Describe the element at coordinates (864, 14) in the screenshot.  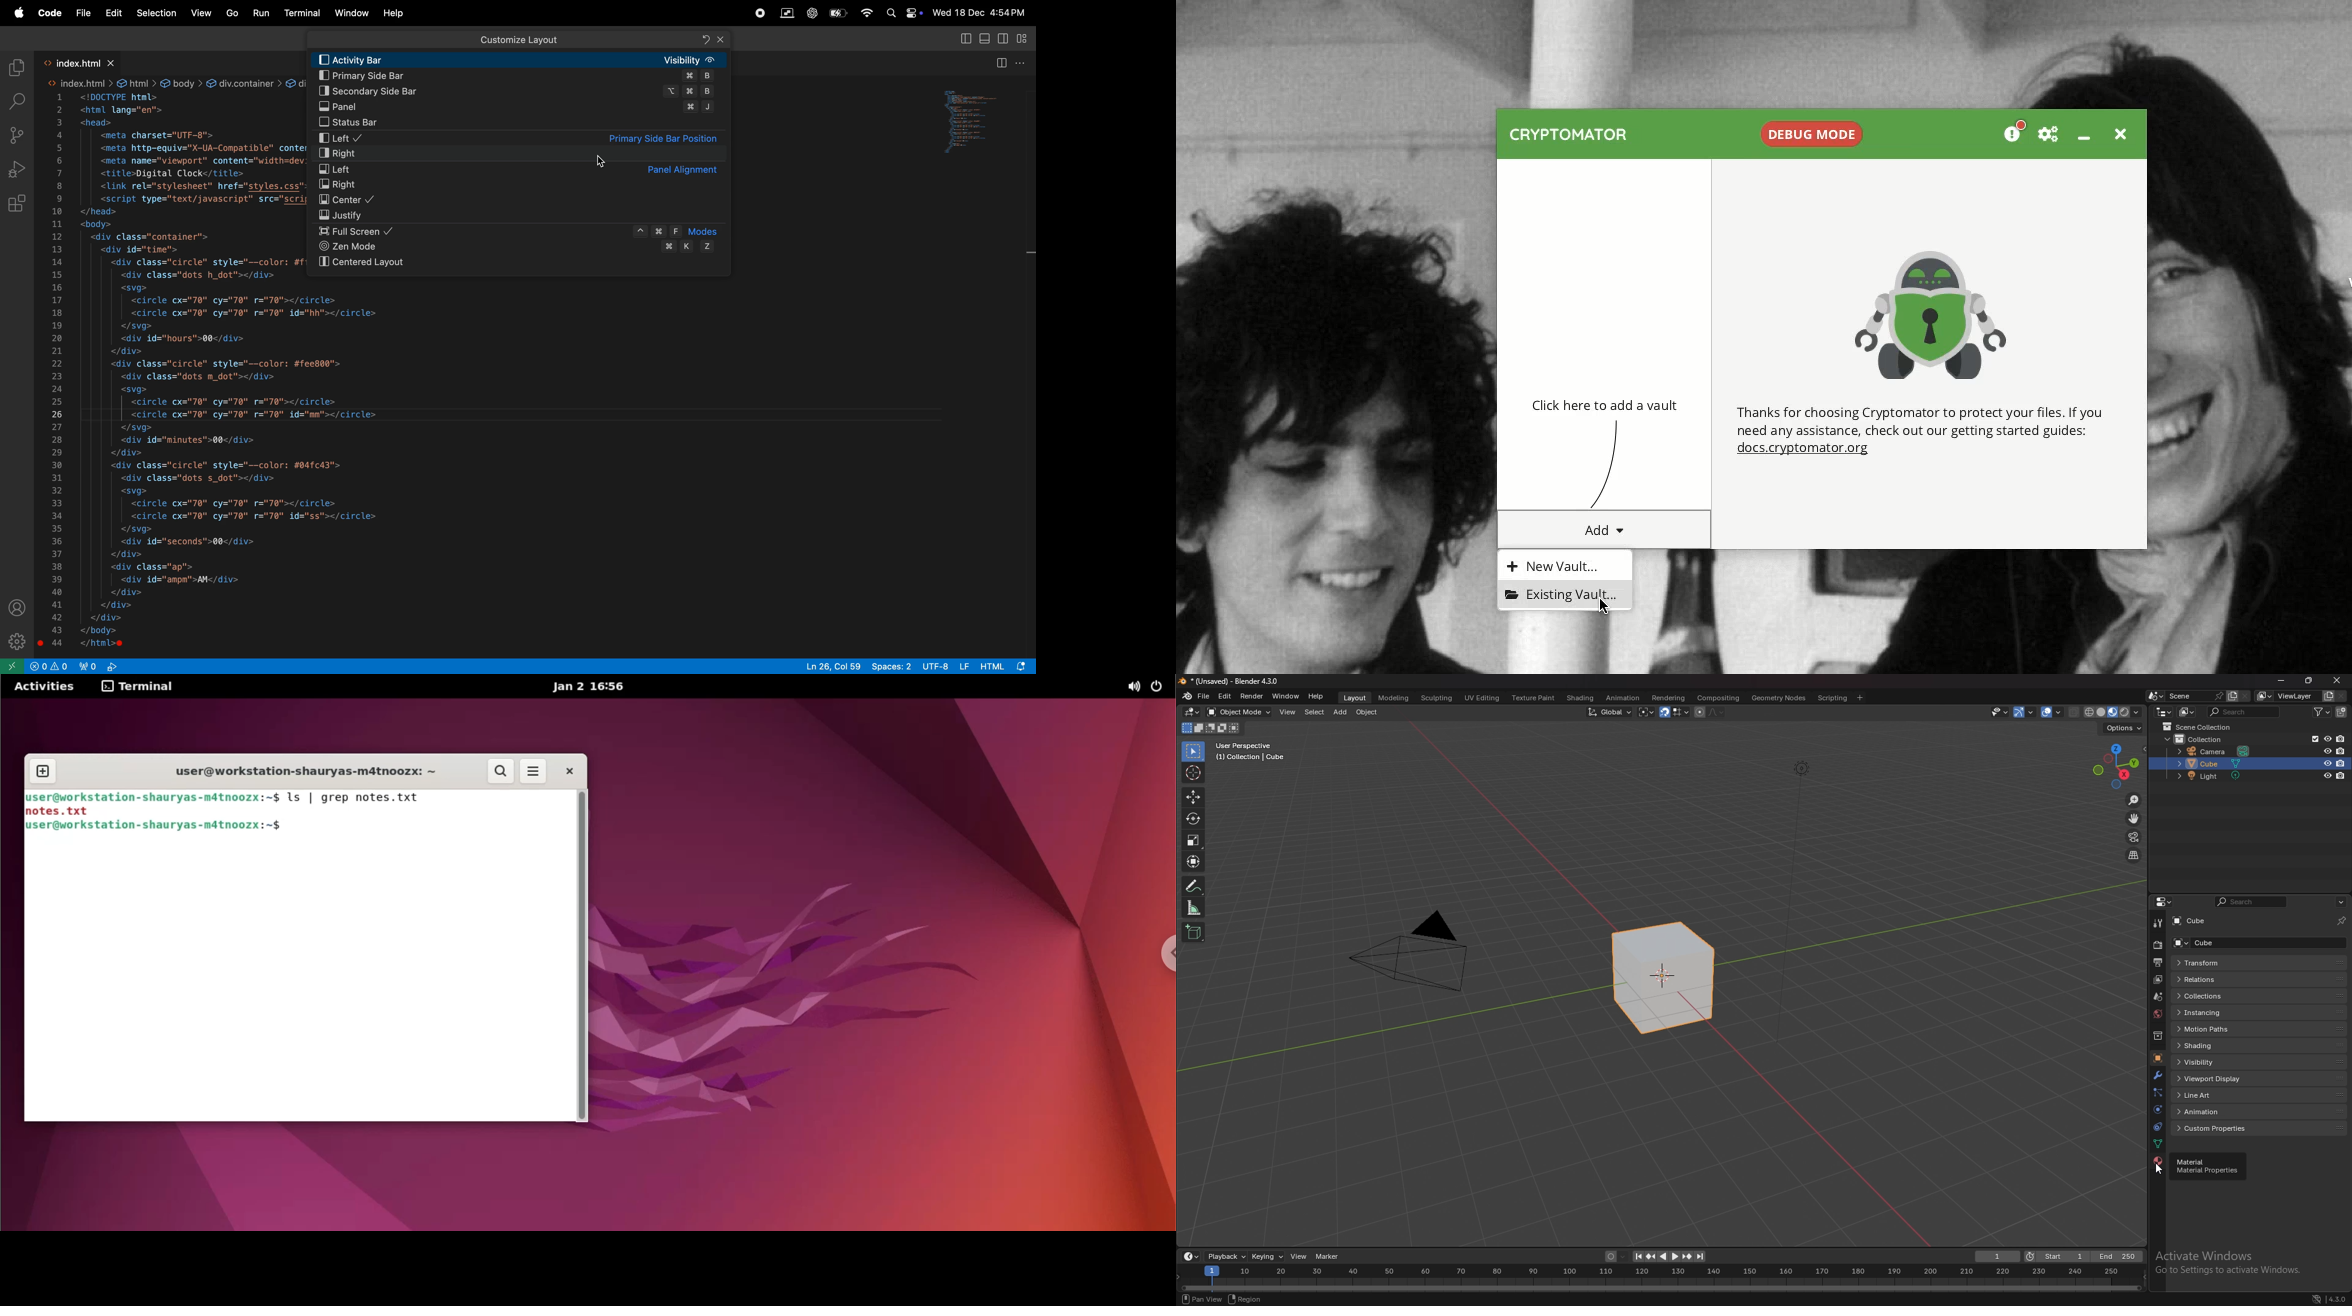
I see `wifi` at that location.